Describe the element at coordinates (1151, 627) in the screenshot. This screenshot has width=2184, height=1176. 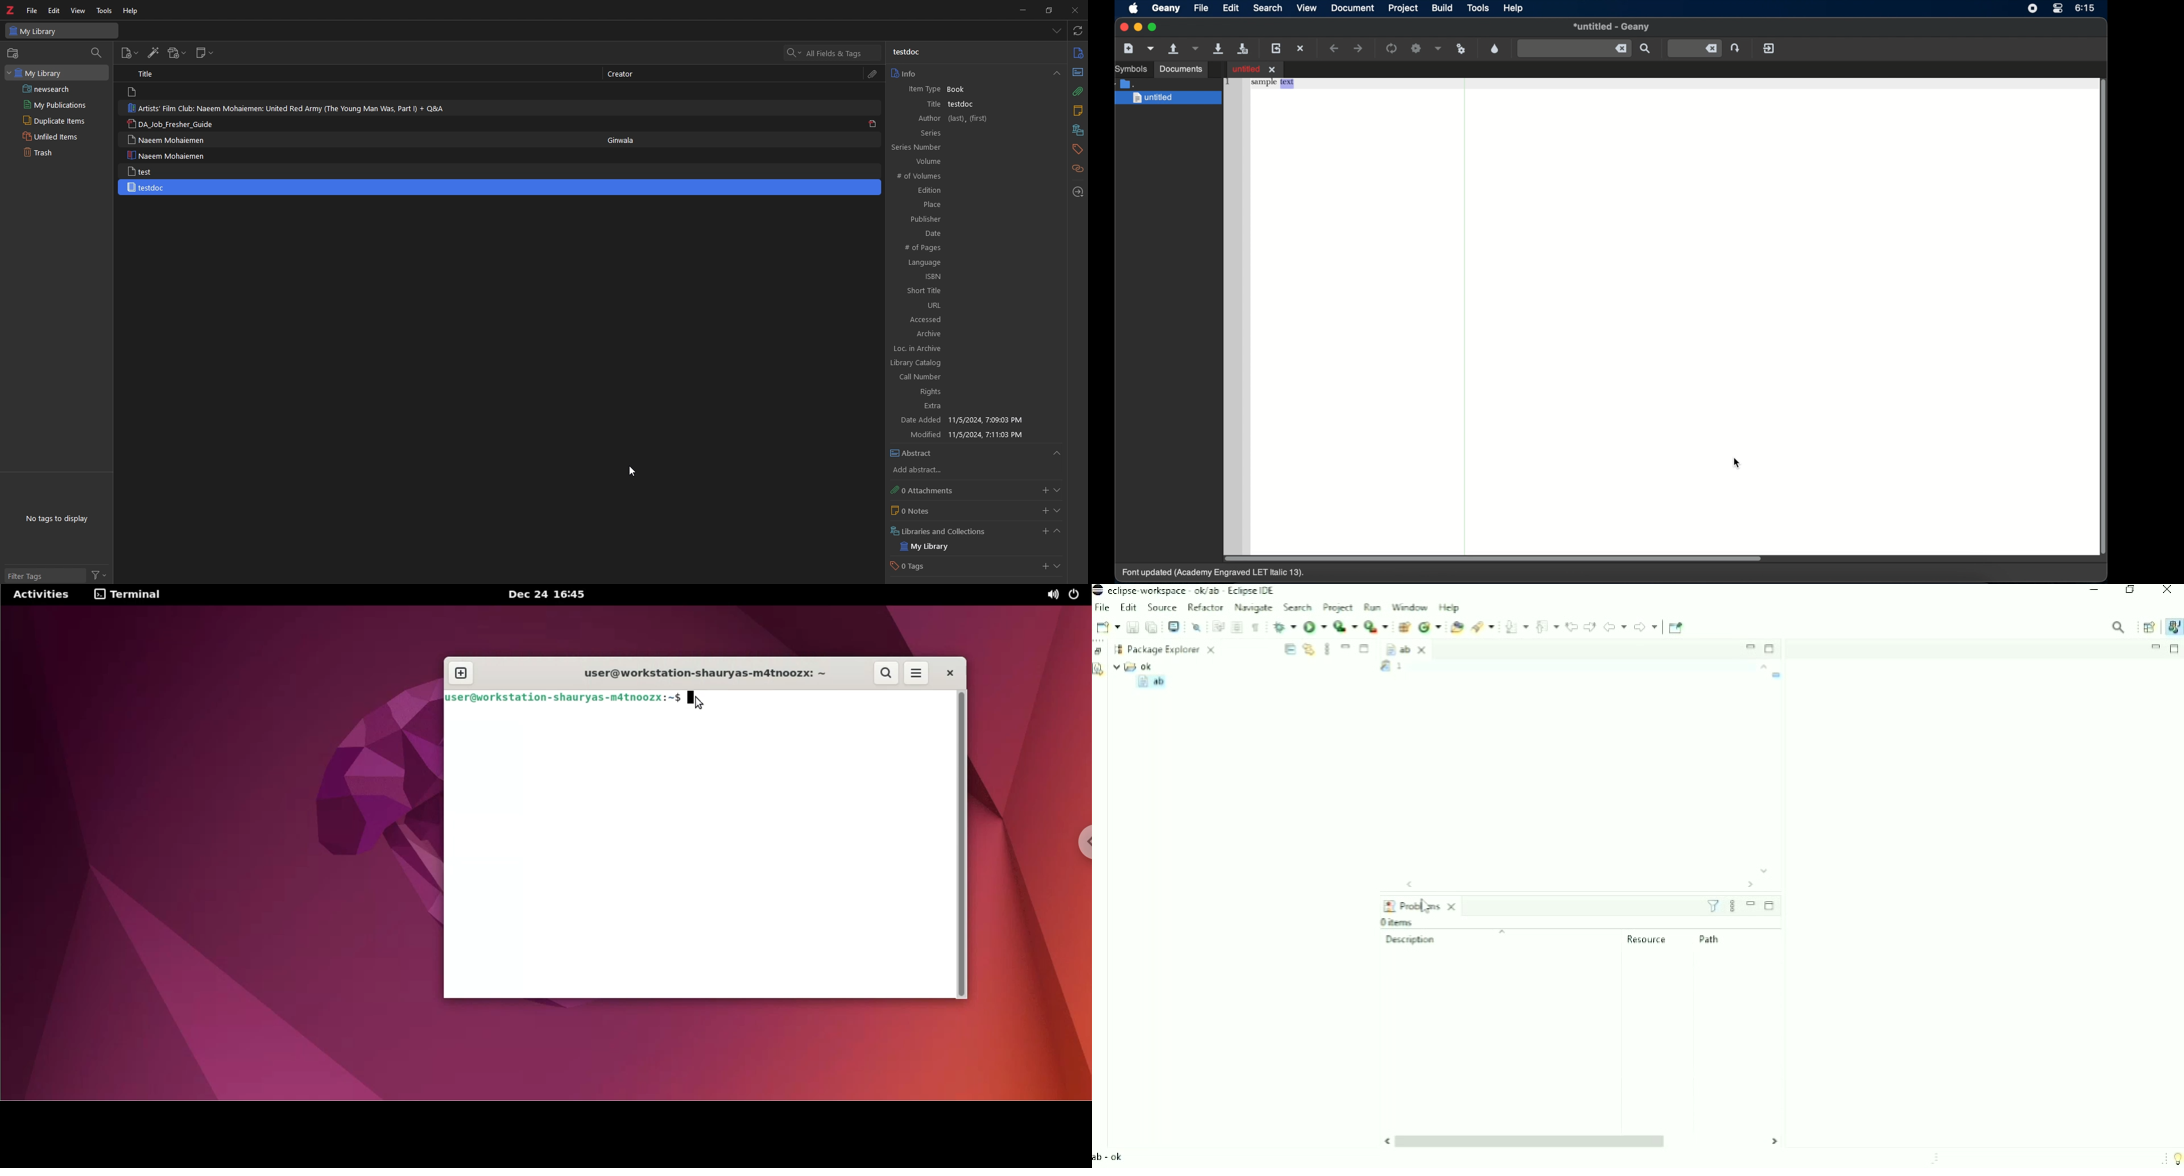
I see `Save All` at that location.